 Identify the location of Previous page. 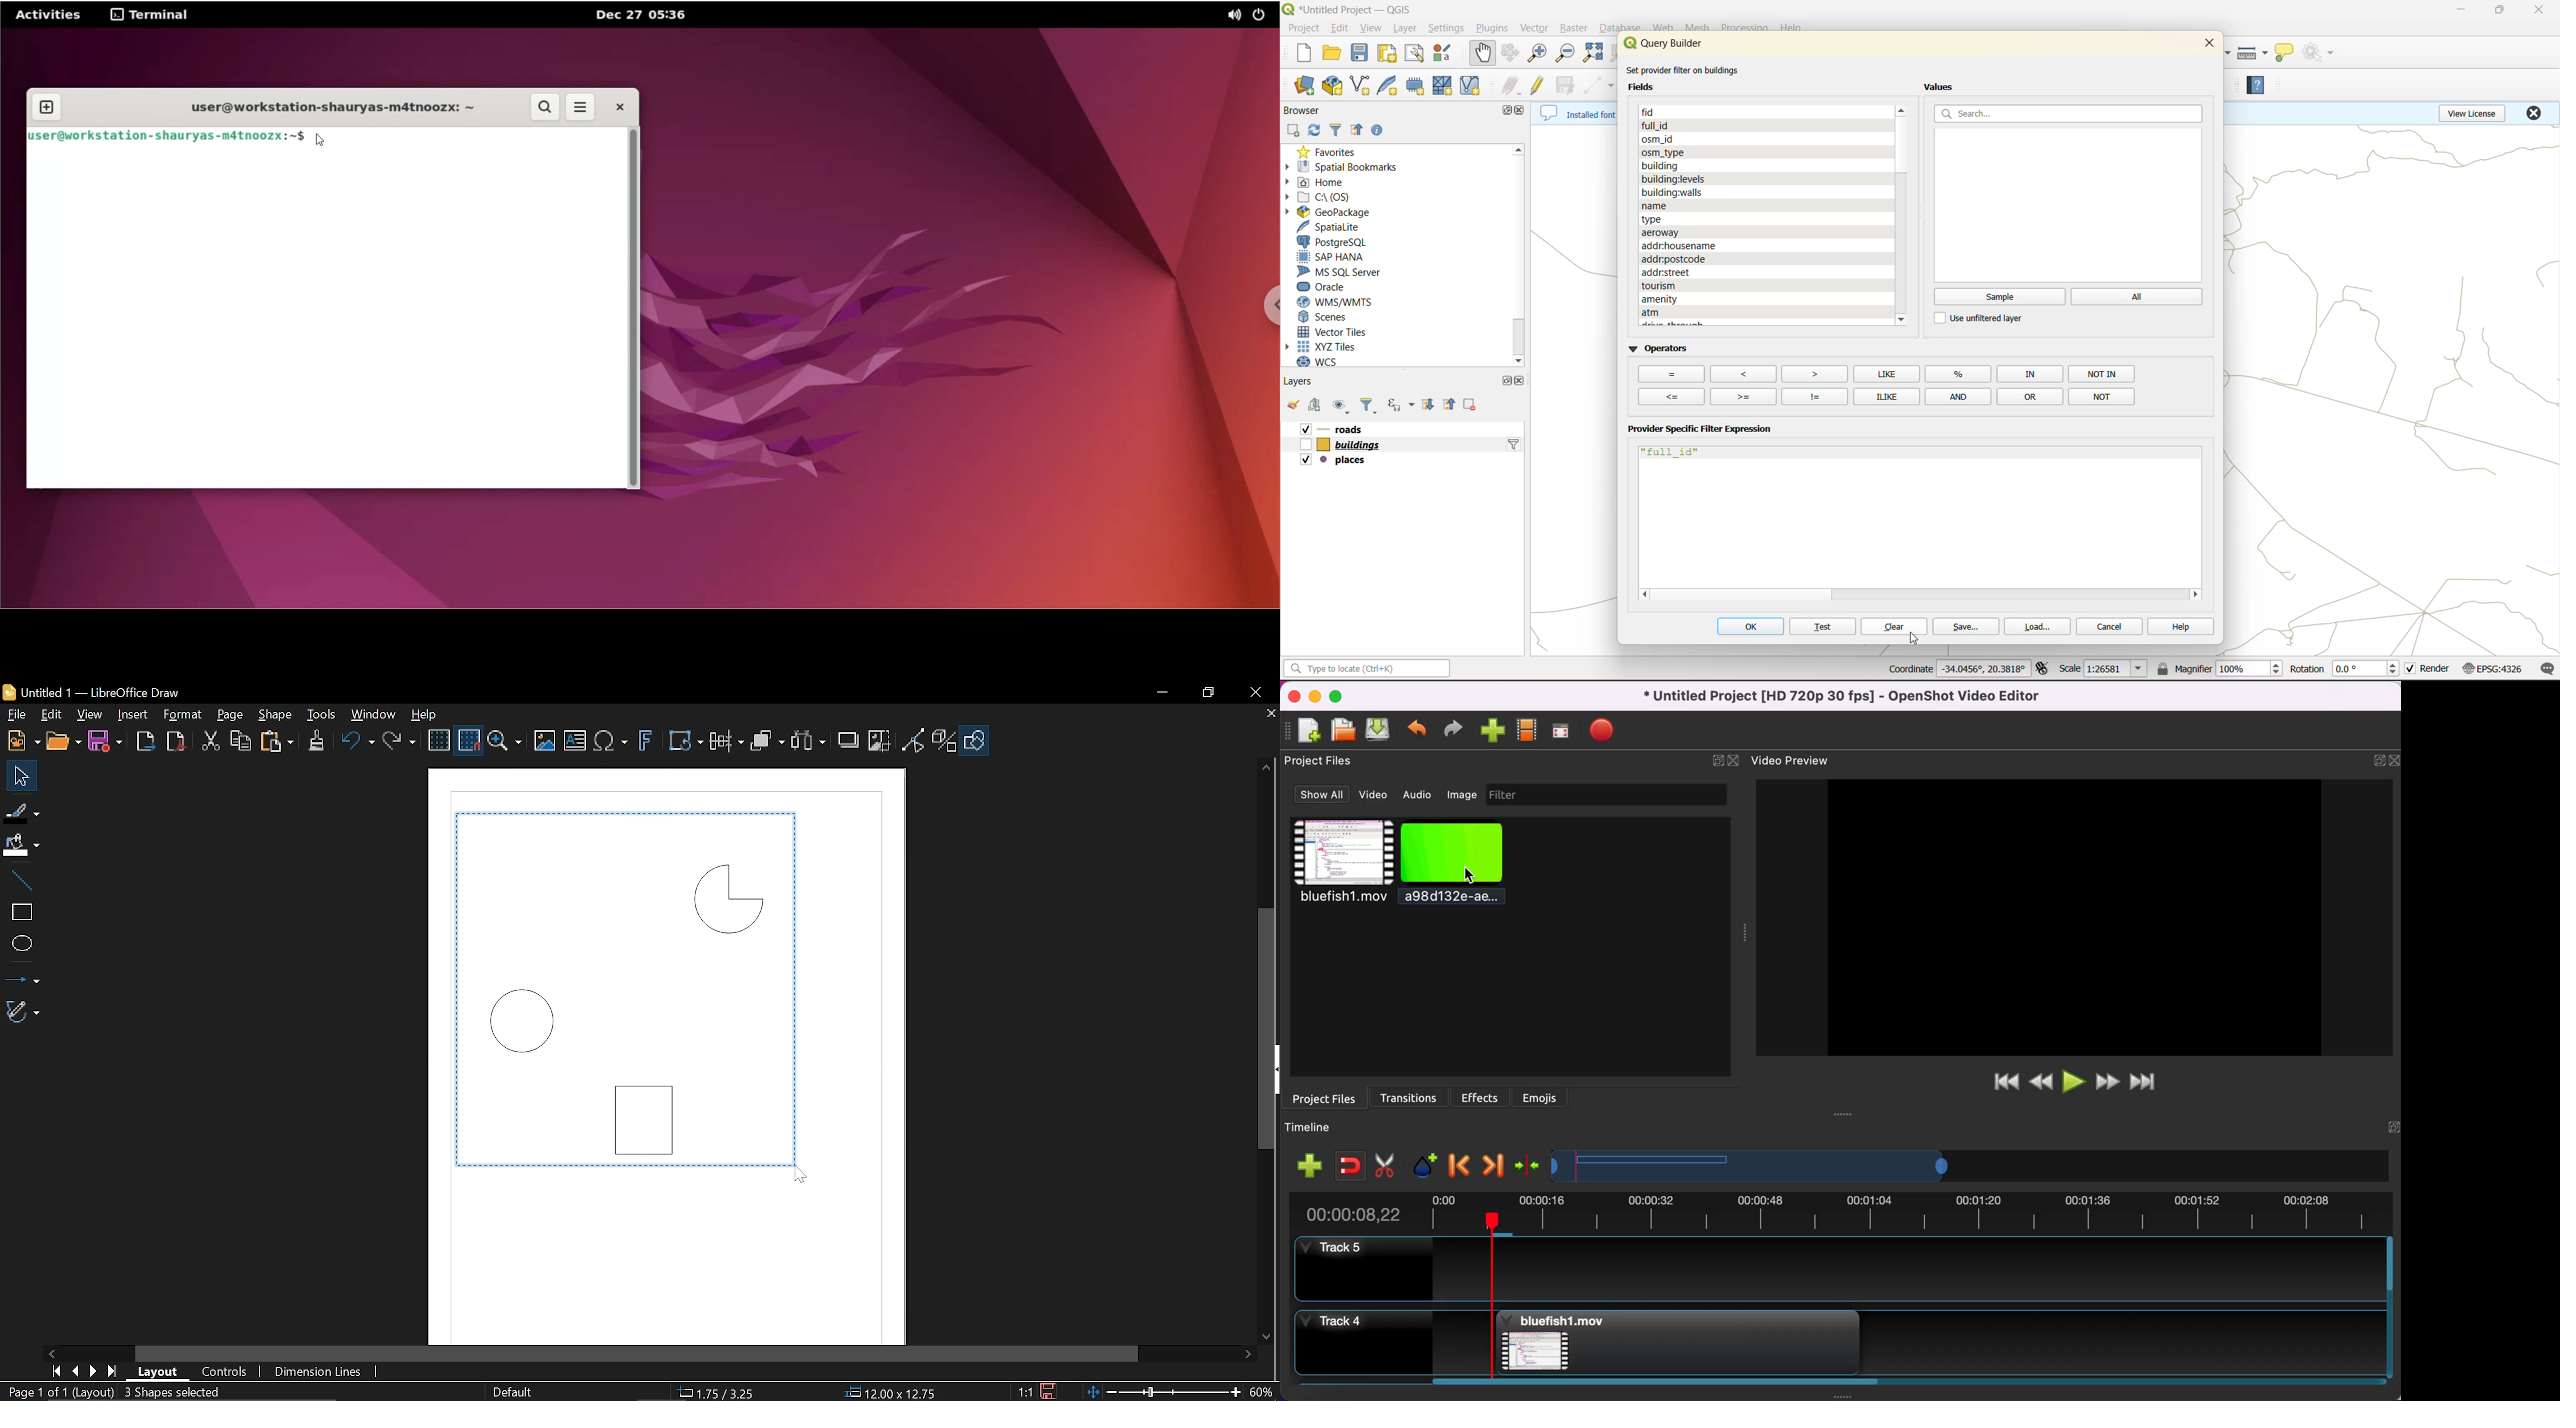
(75, 1371).